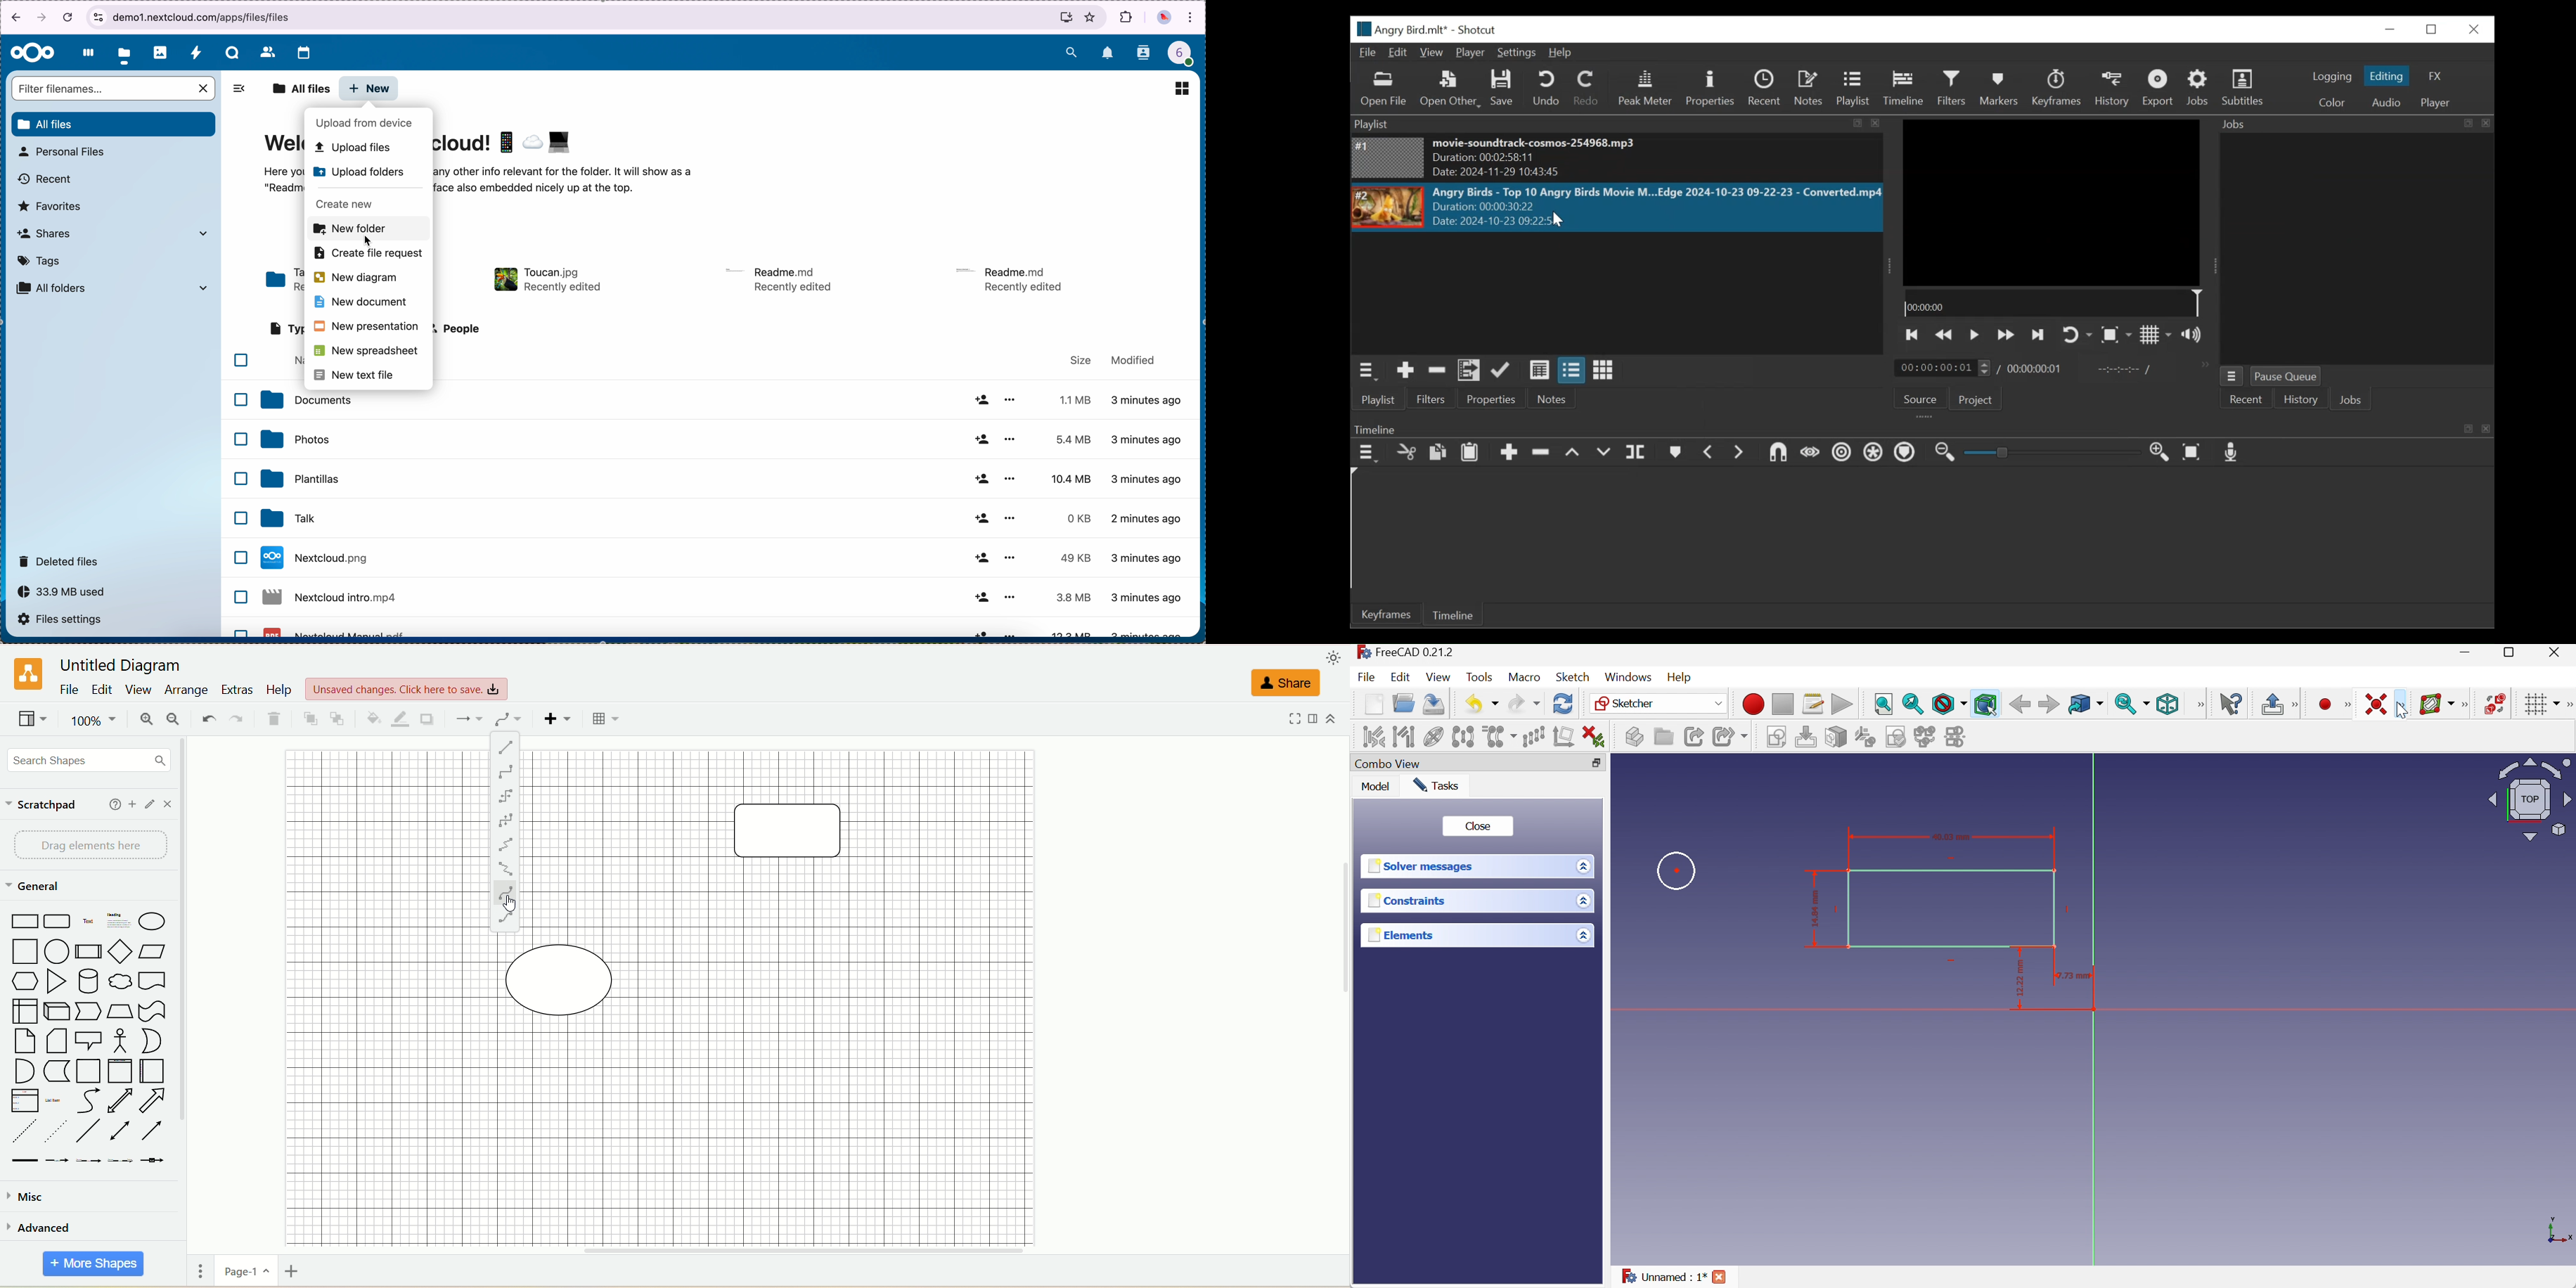 The image size is (2576, 1288). Describe the element at coordinates (2514, 653) in the screenshot. I see `Restore down` at that location.